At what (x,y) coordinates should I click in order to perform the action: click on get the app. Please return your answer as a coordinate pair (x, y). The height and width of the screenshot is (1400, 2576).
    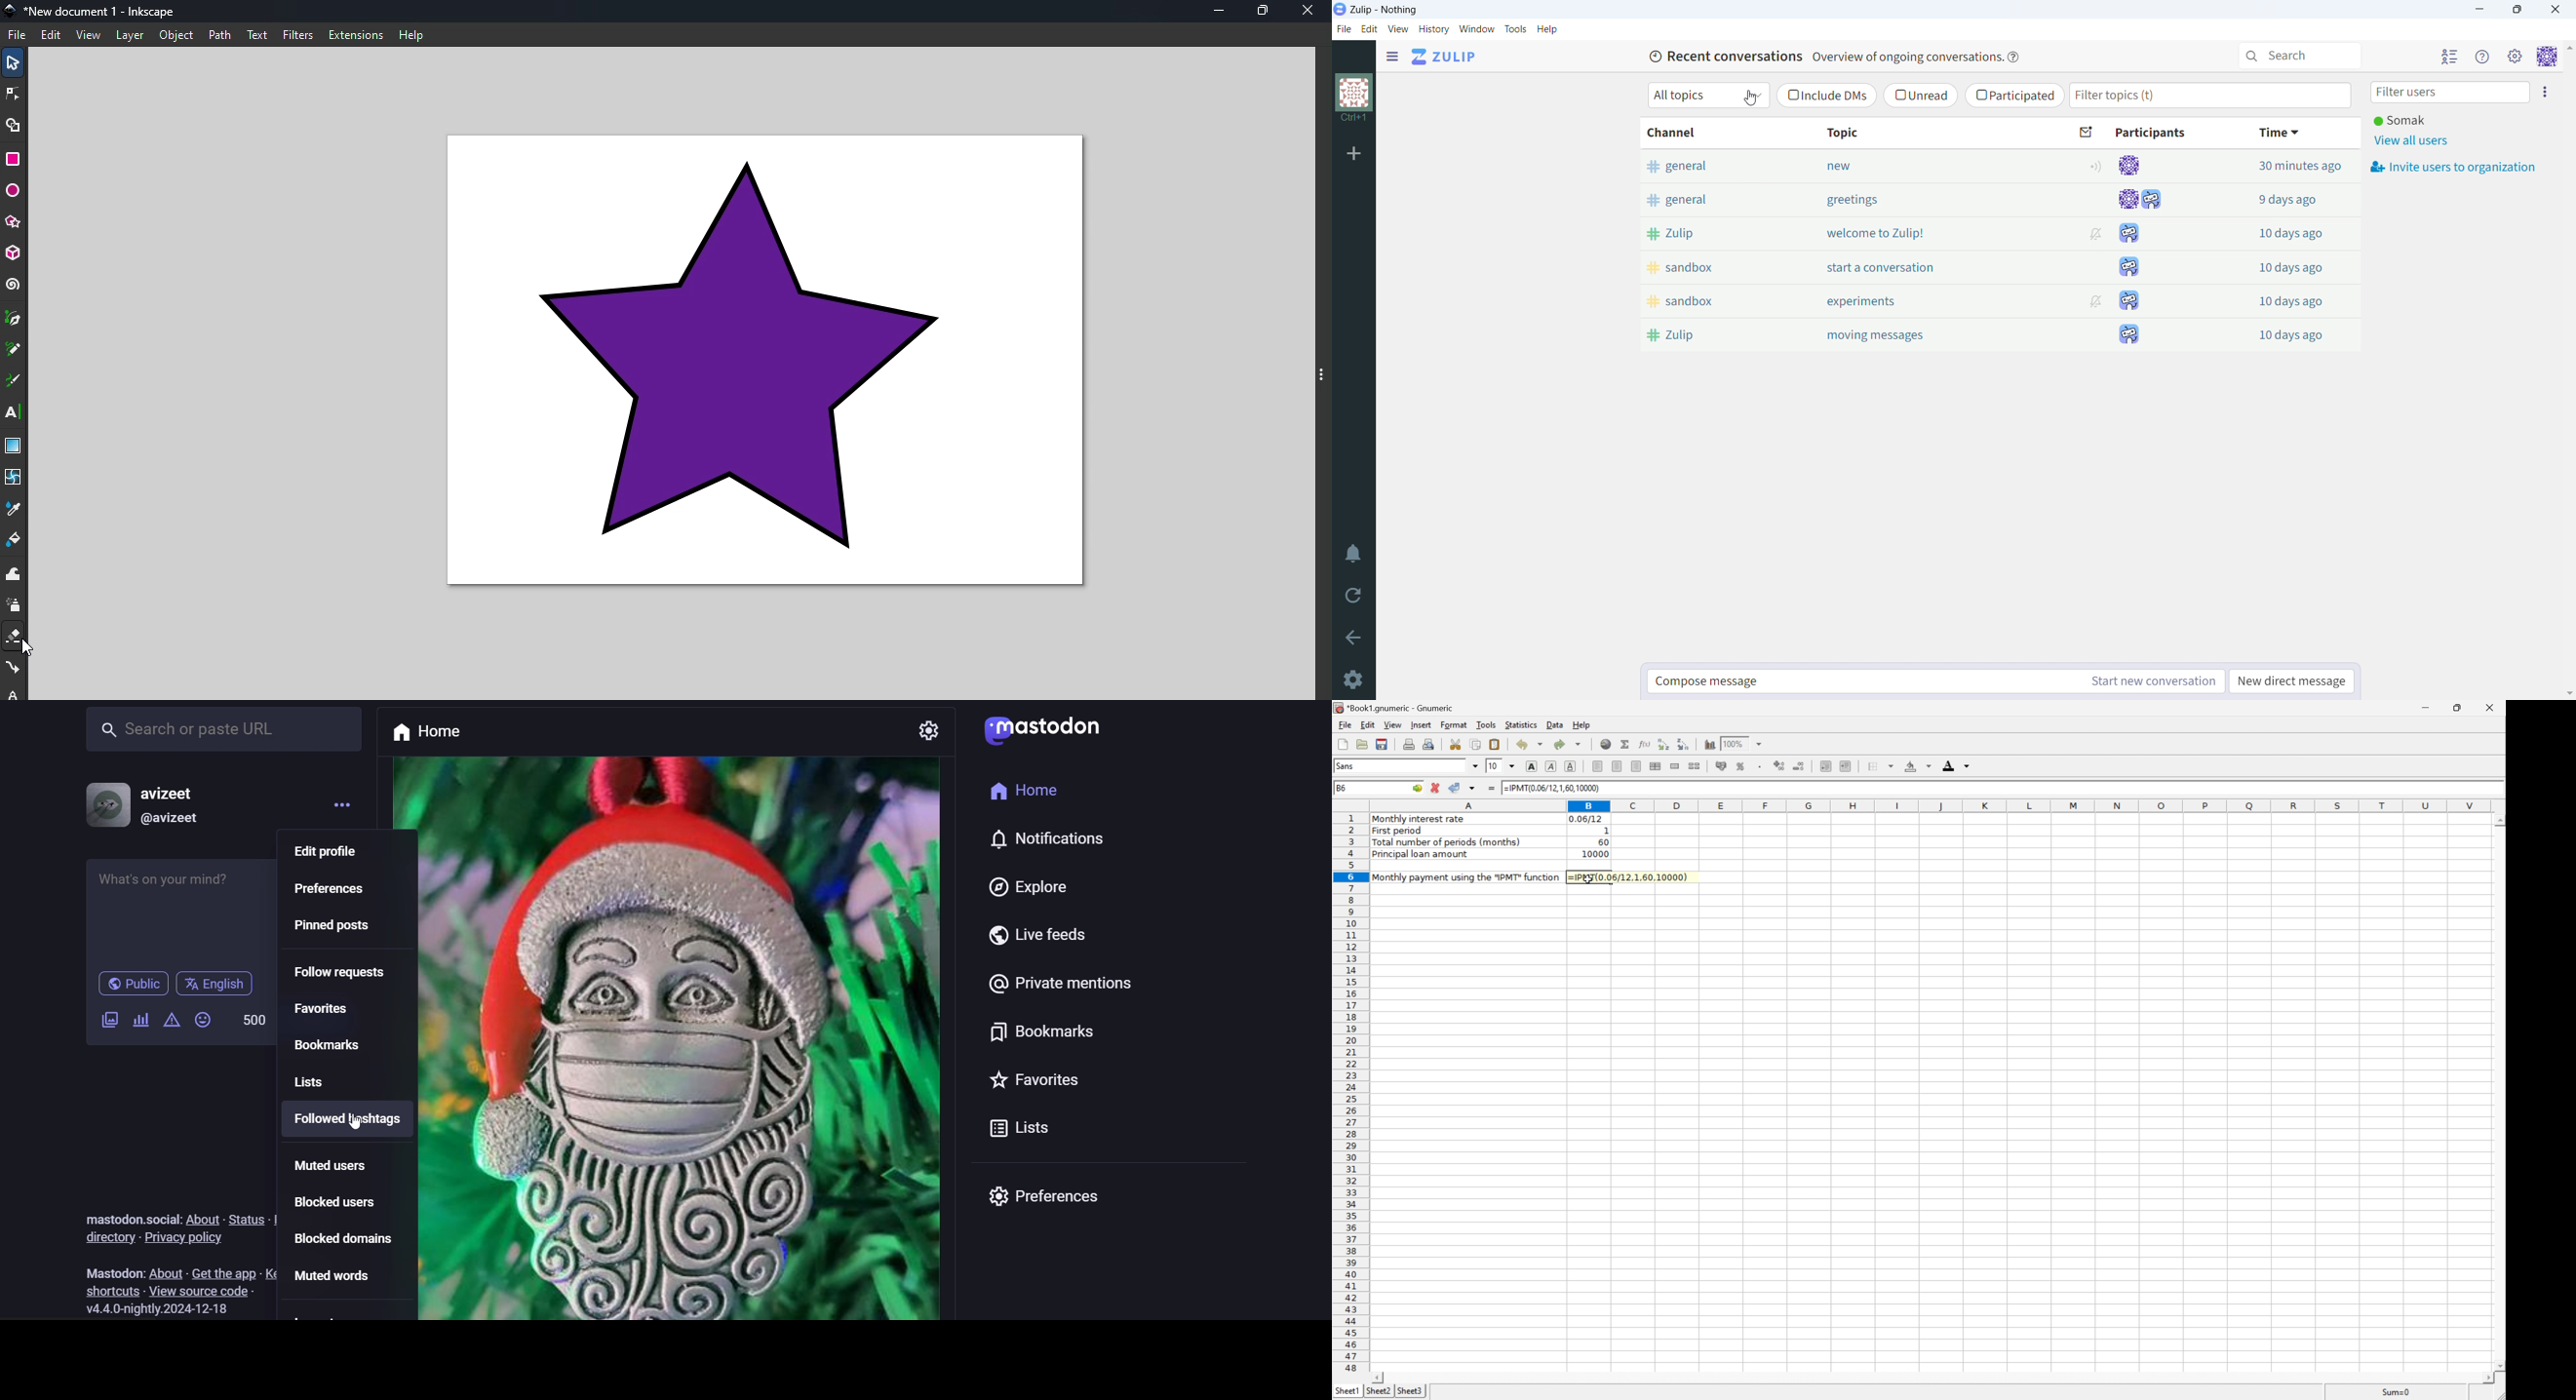
    Looking at the image, I should click on (222, 1271).